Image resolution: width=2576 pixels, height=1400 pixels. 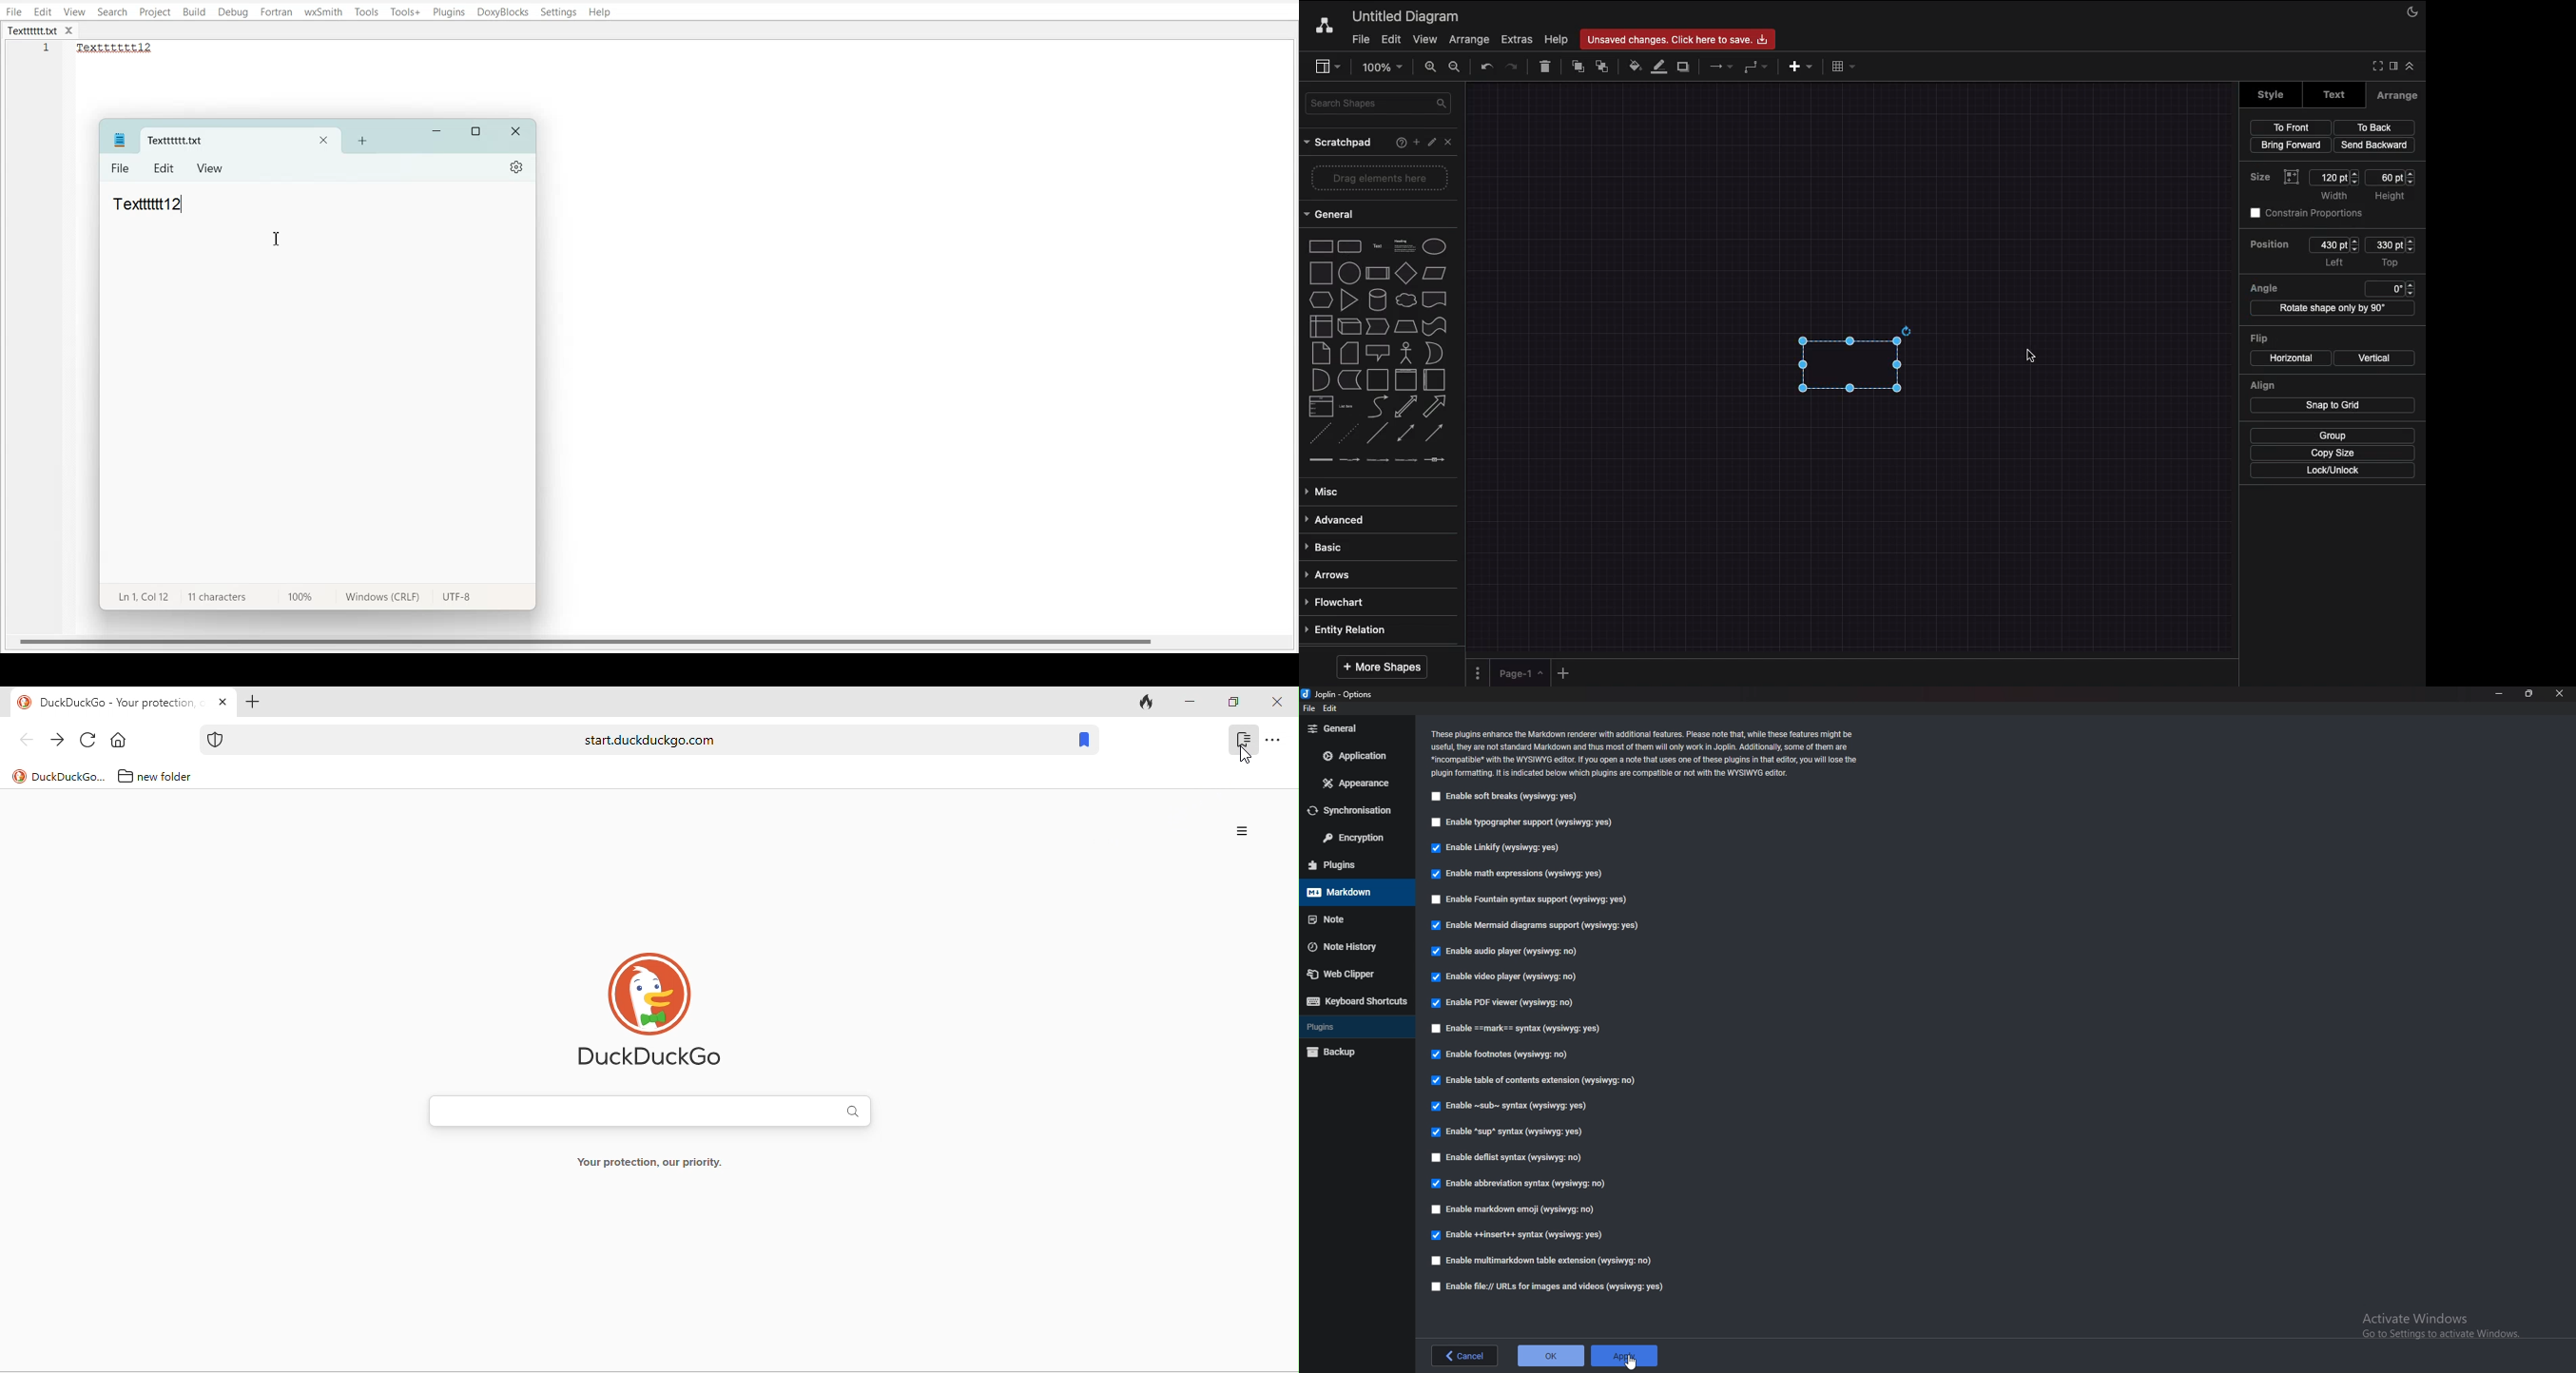 What do you see at coordinates (2261, 337) in the screenshot?
I see `Flip` at bounding box center [2261, 337].